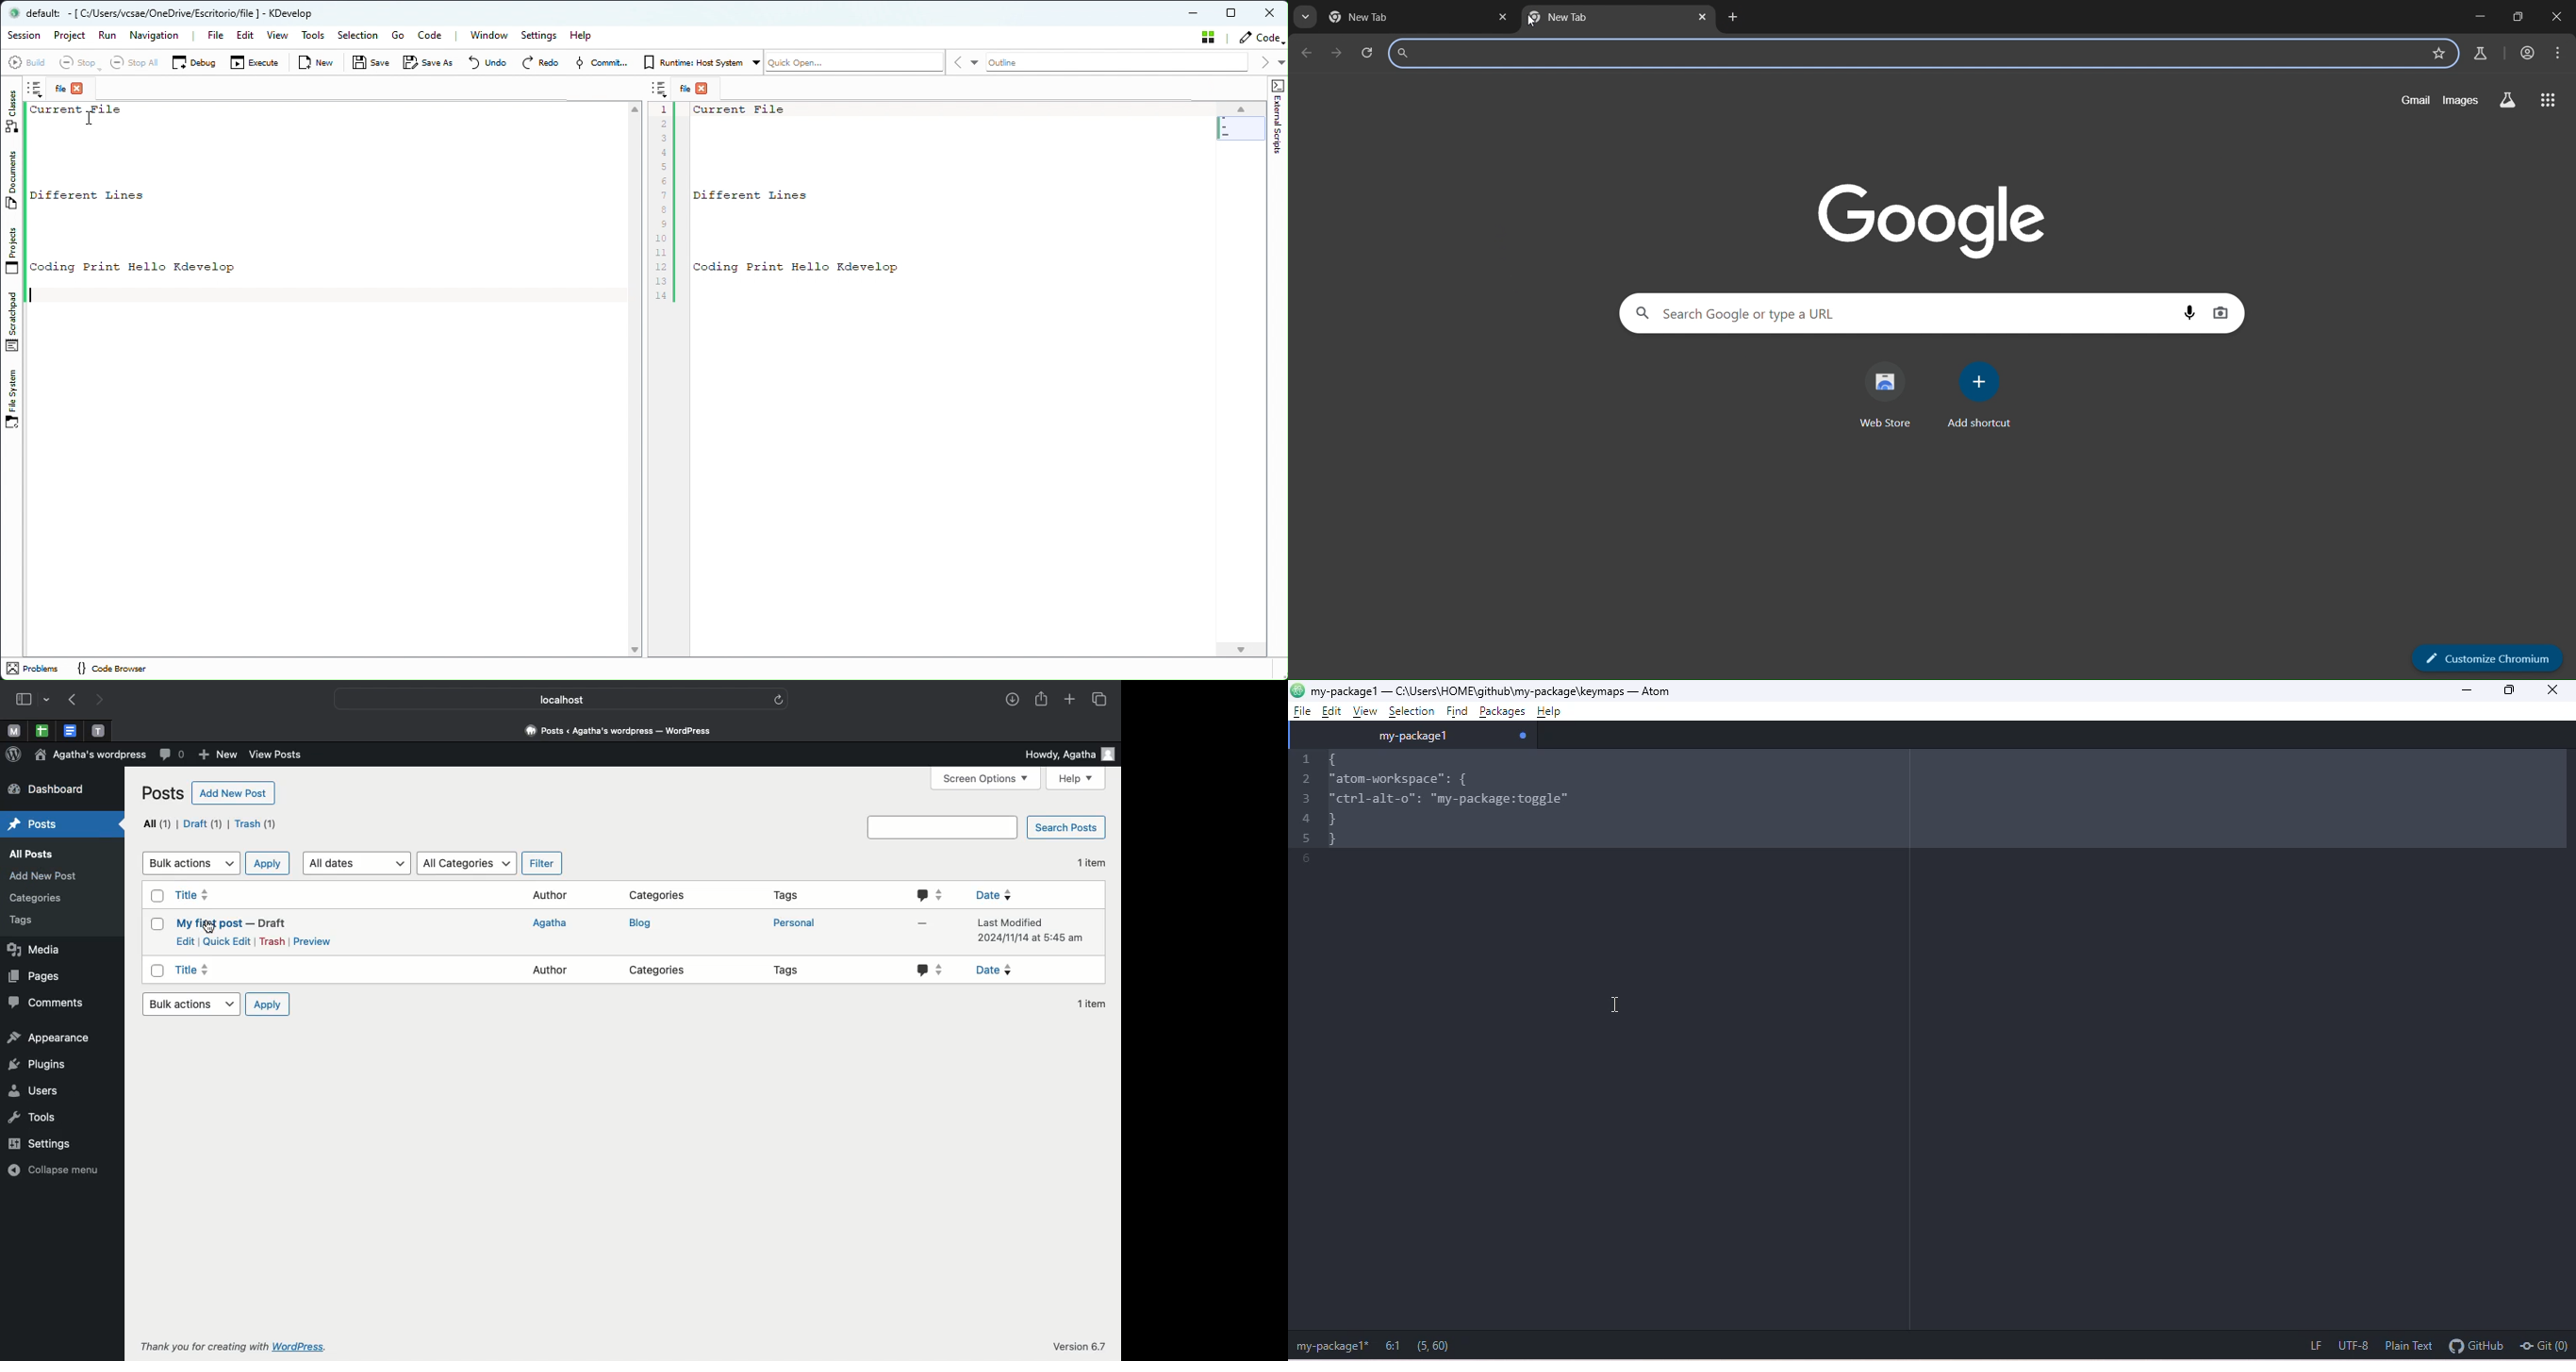  What do you see at coordinates (1371, 711) in the screenshot?
I see `view` at bounding box center [1371, 711].